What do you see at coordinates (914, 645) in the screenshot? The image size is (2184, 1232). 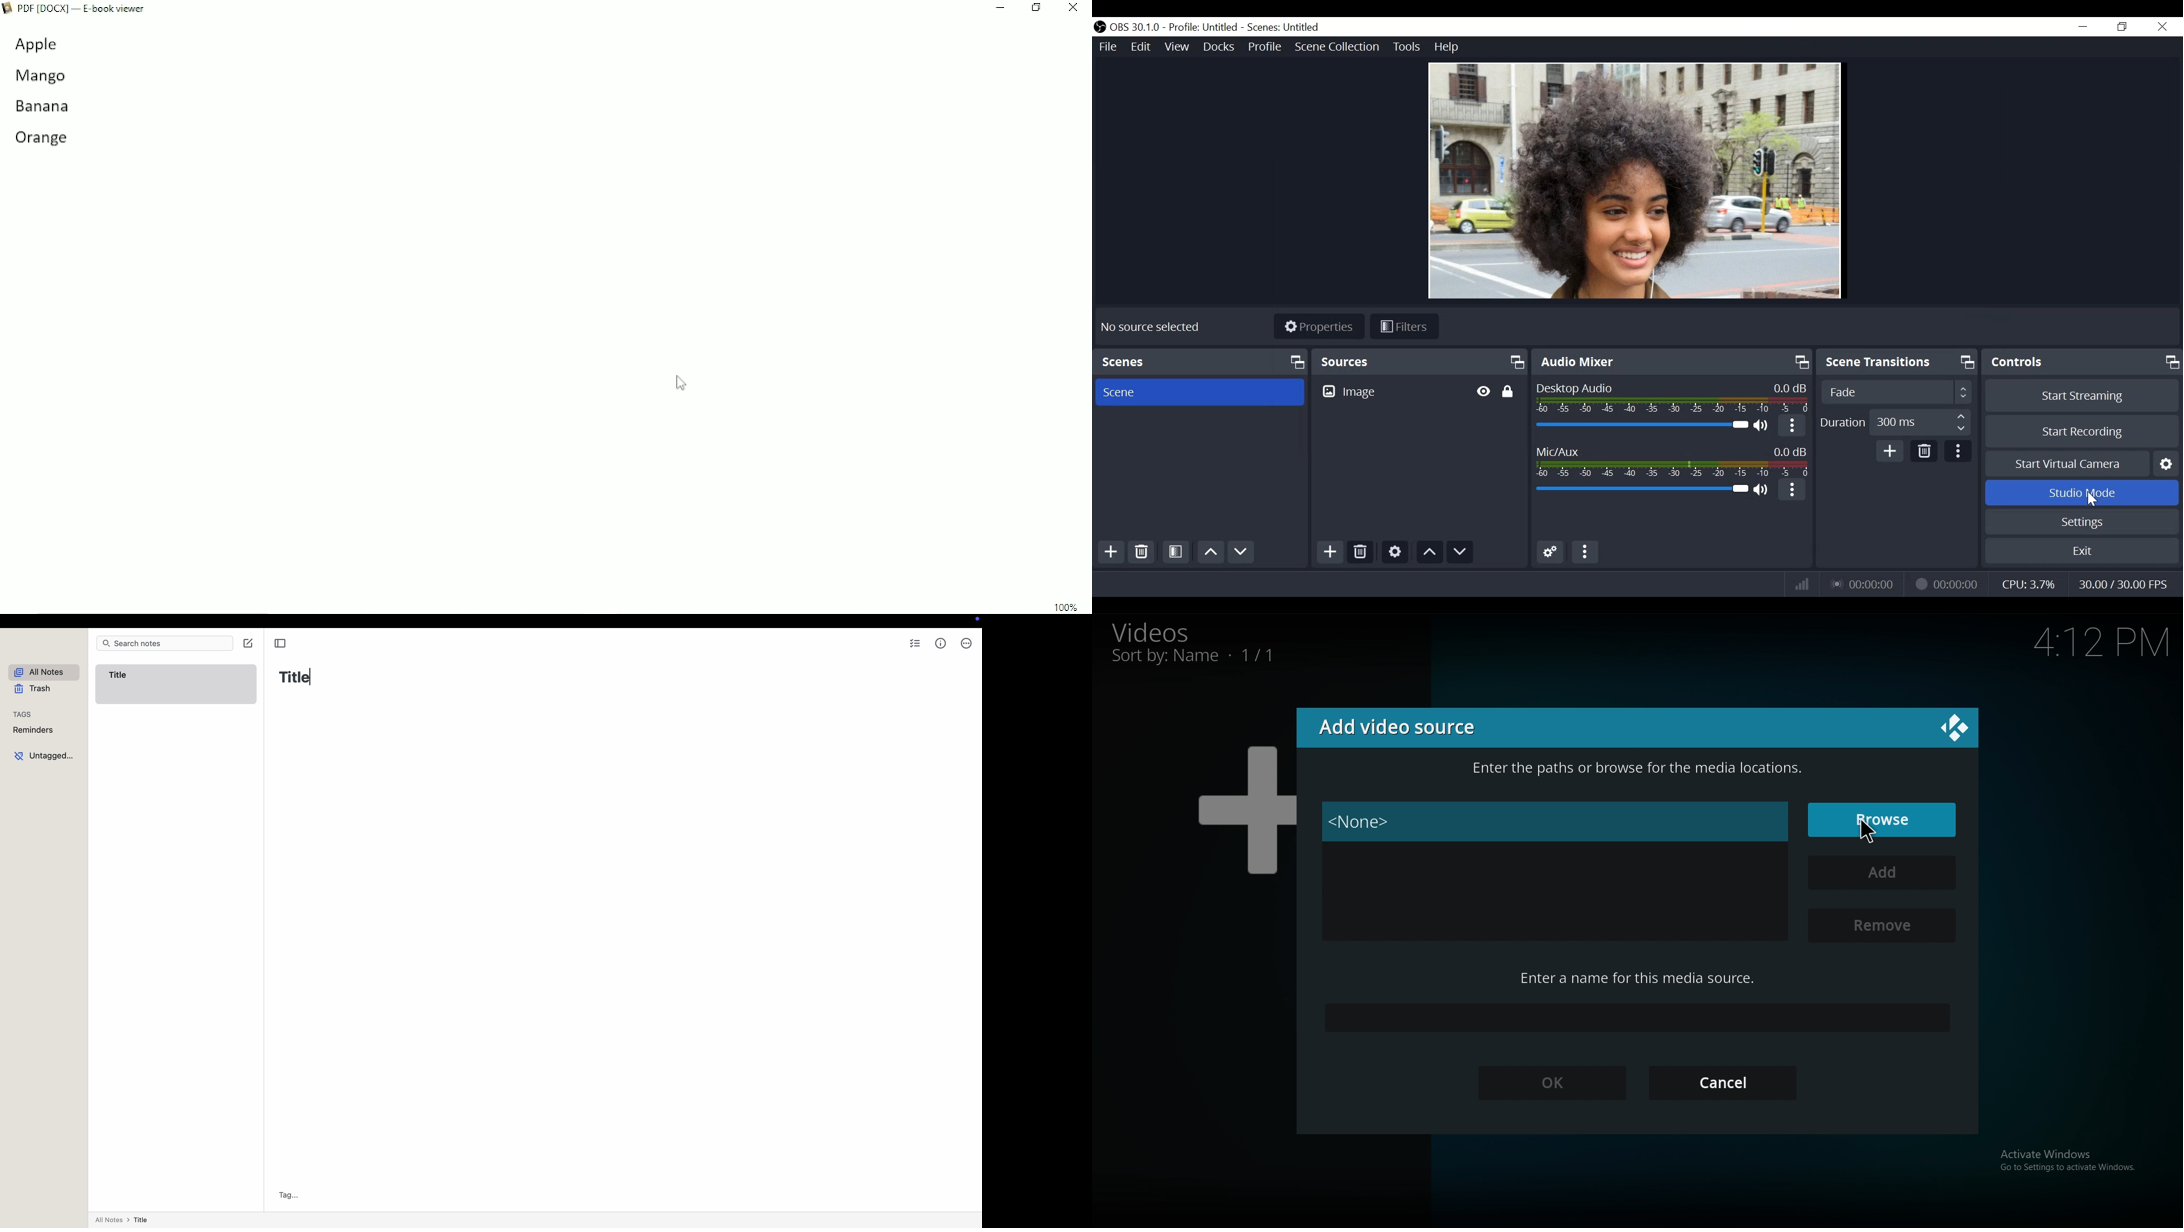 I see `checklist` at bounding box center [914, 645].